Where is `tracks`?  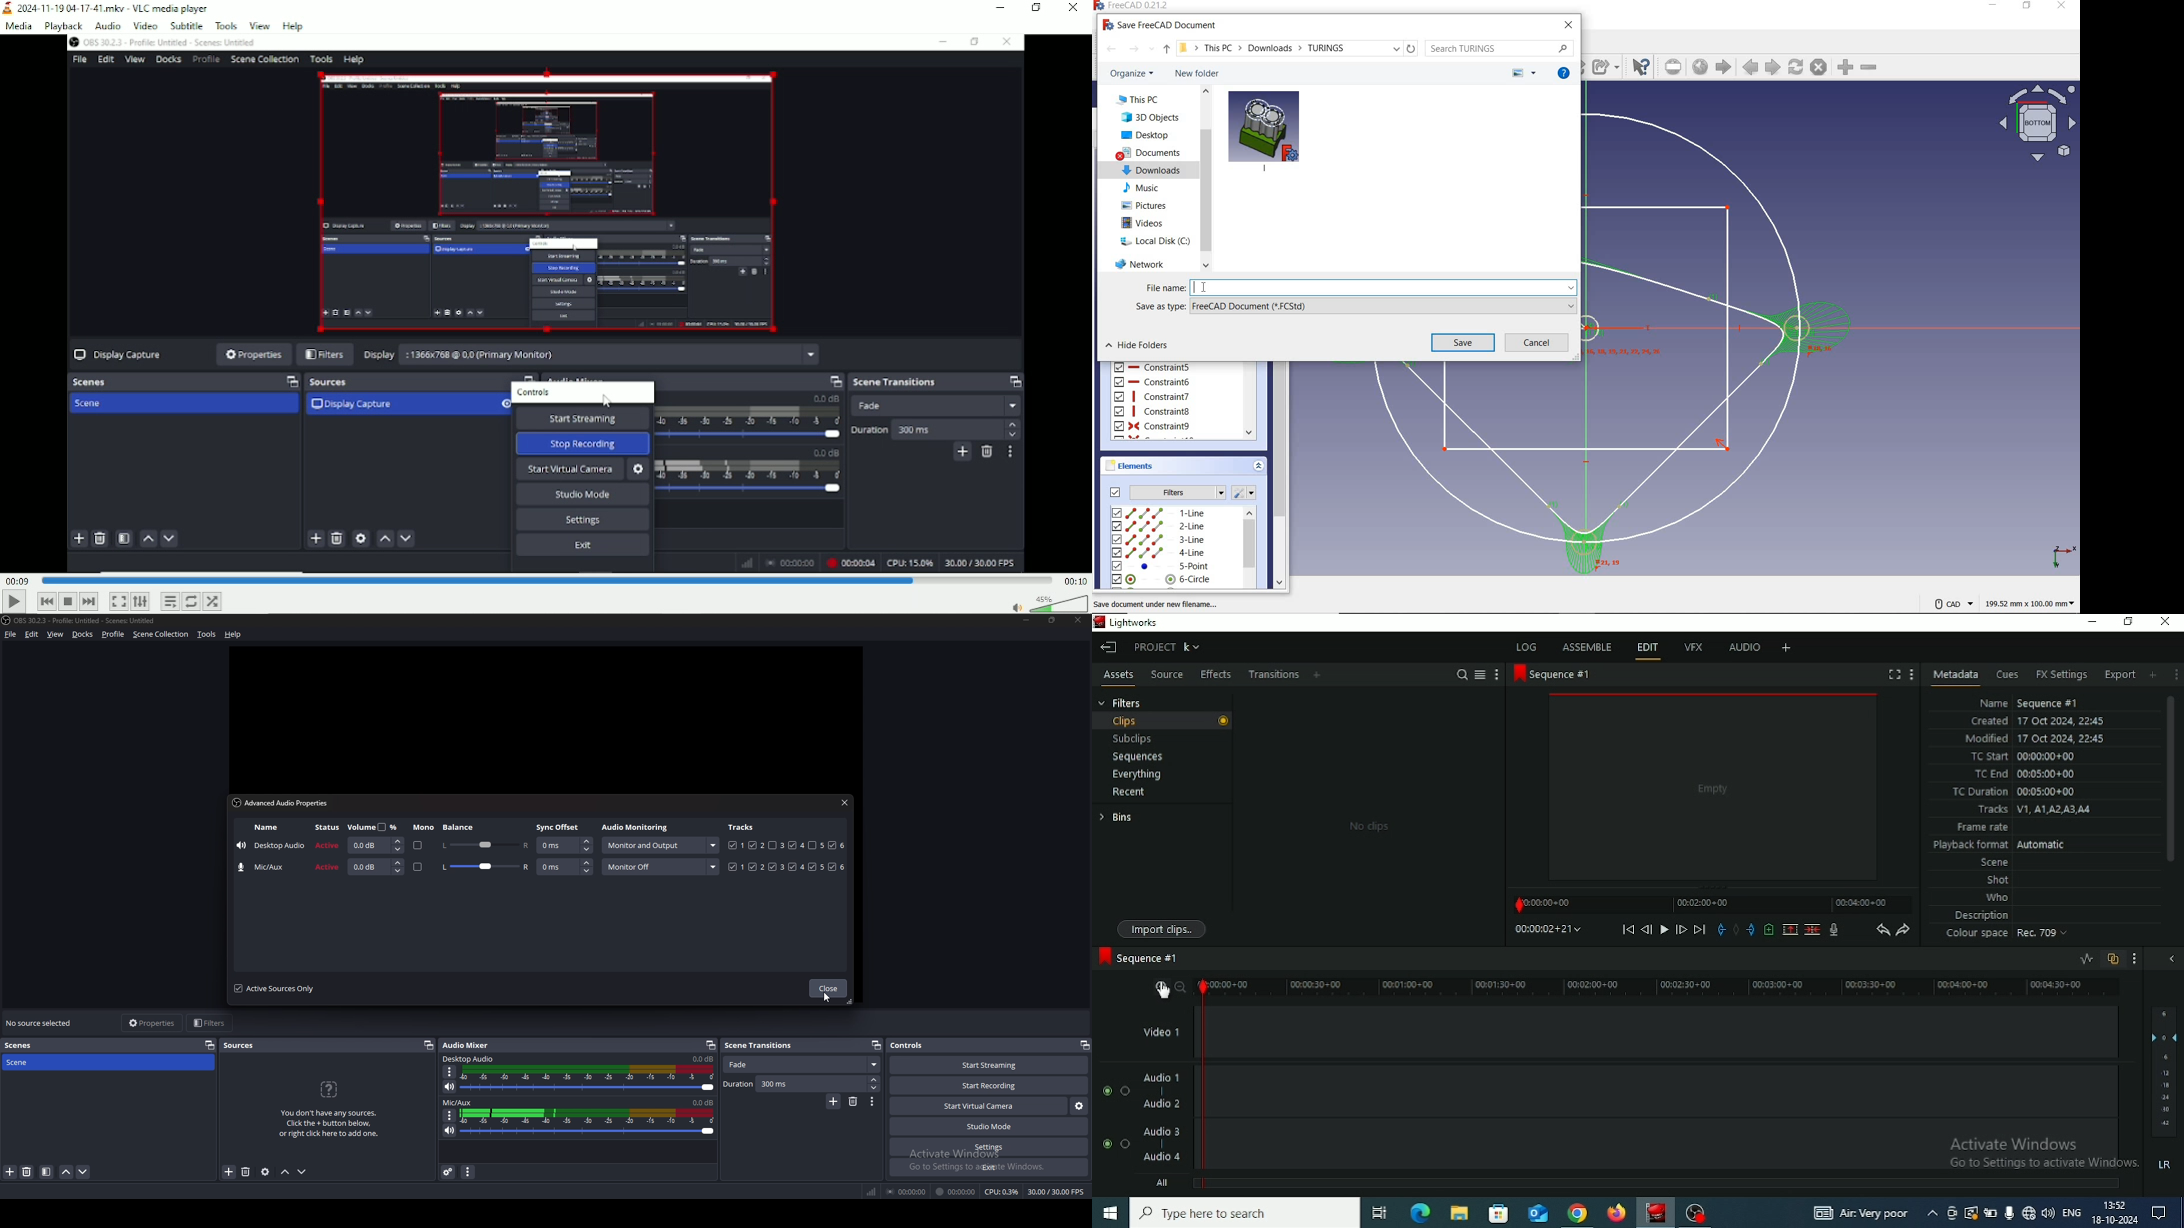 tracks is located at coordinates (788, 867).